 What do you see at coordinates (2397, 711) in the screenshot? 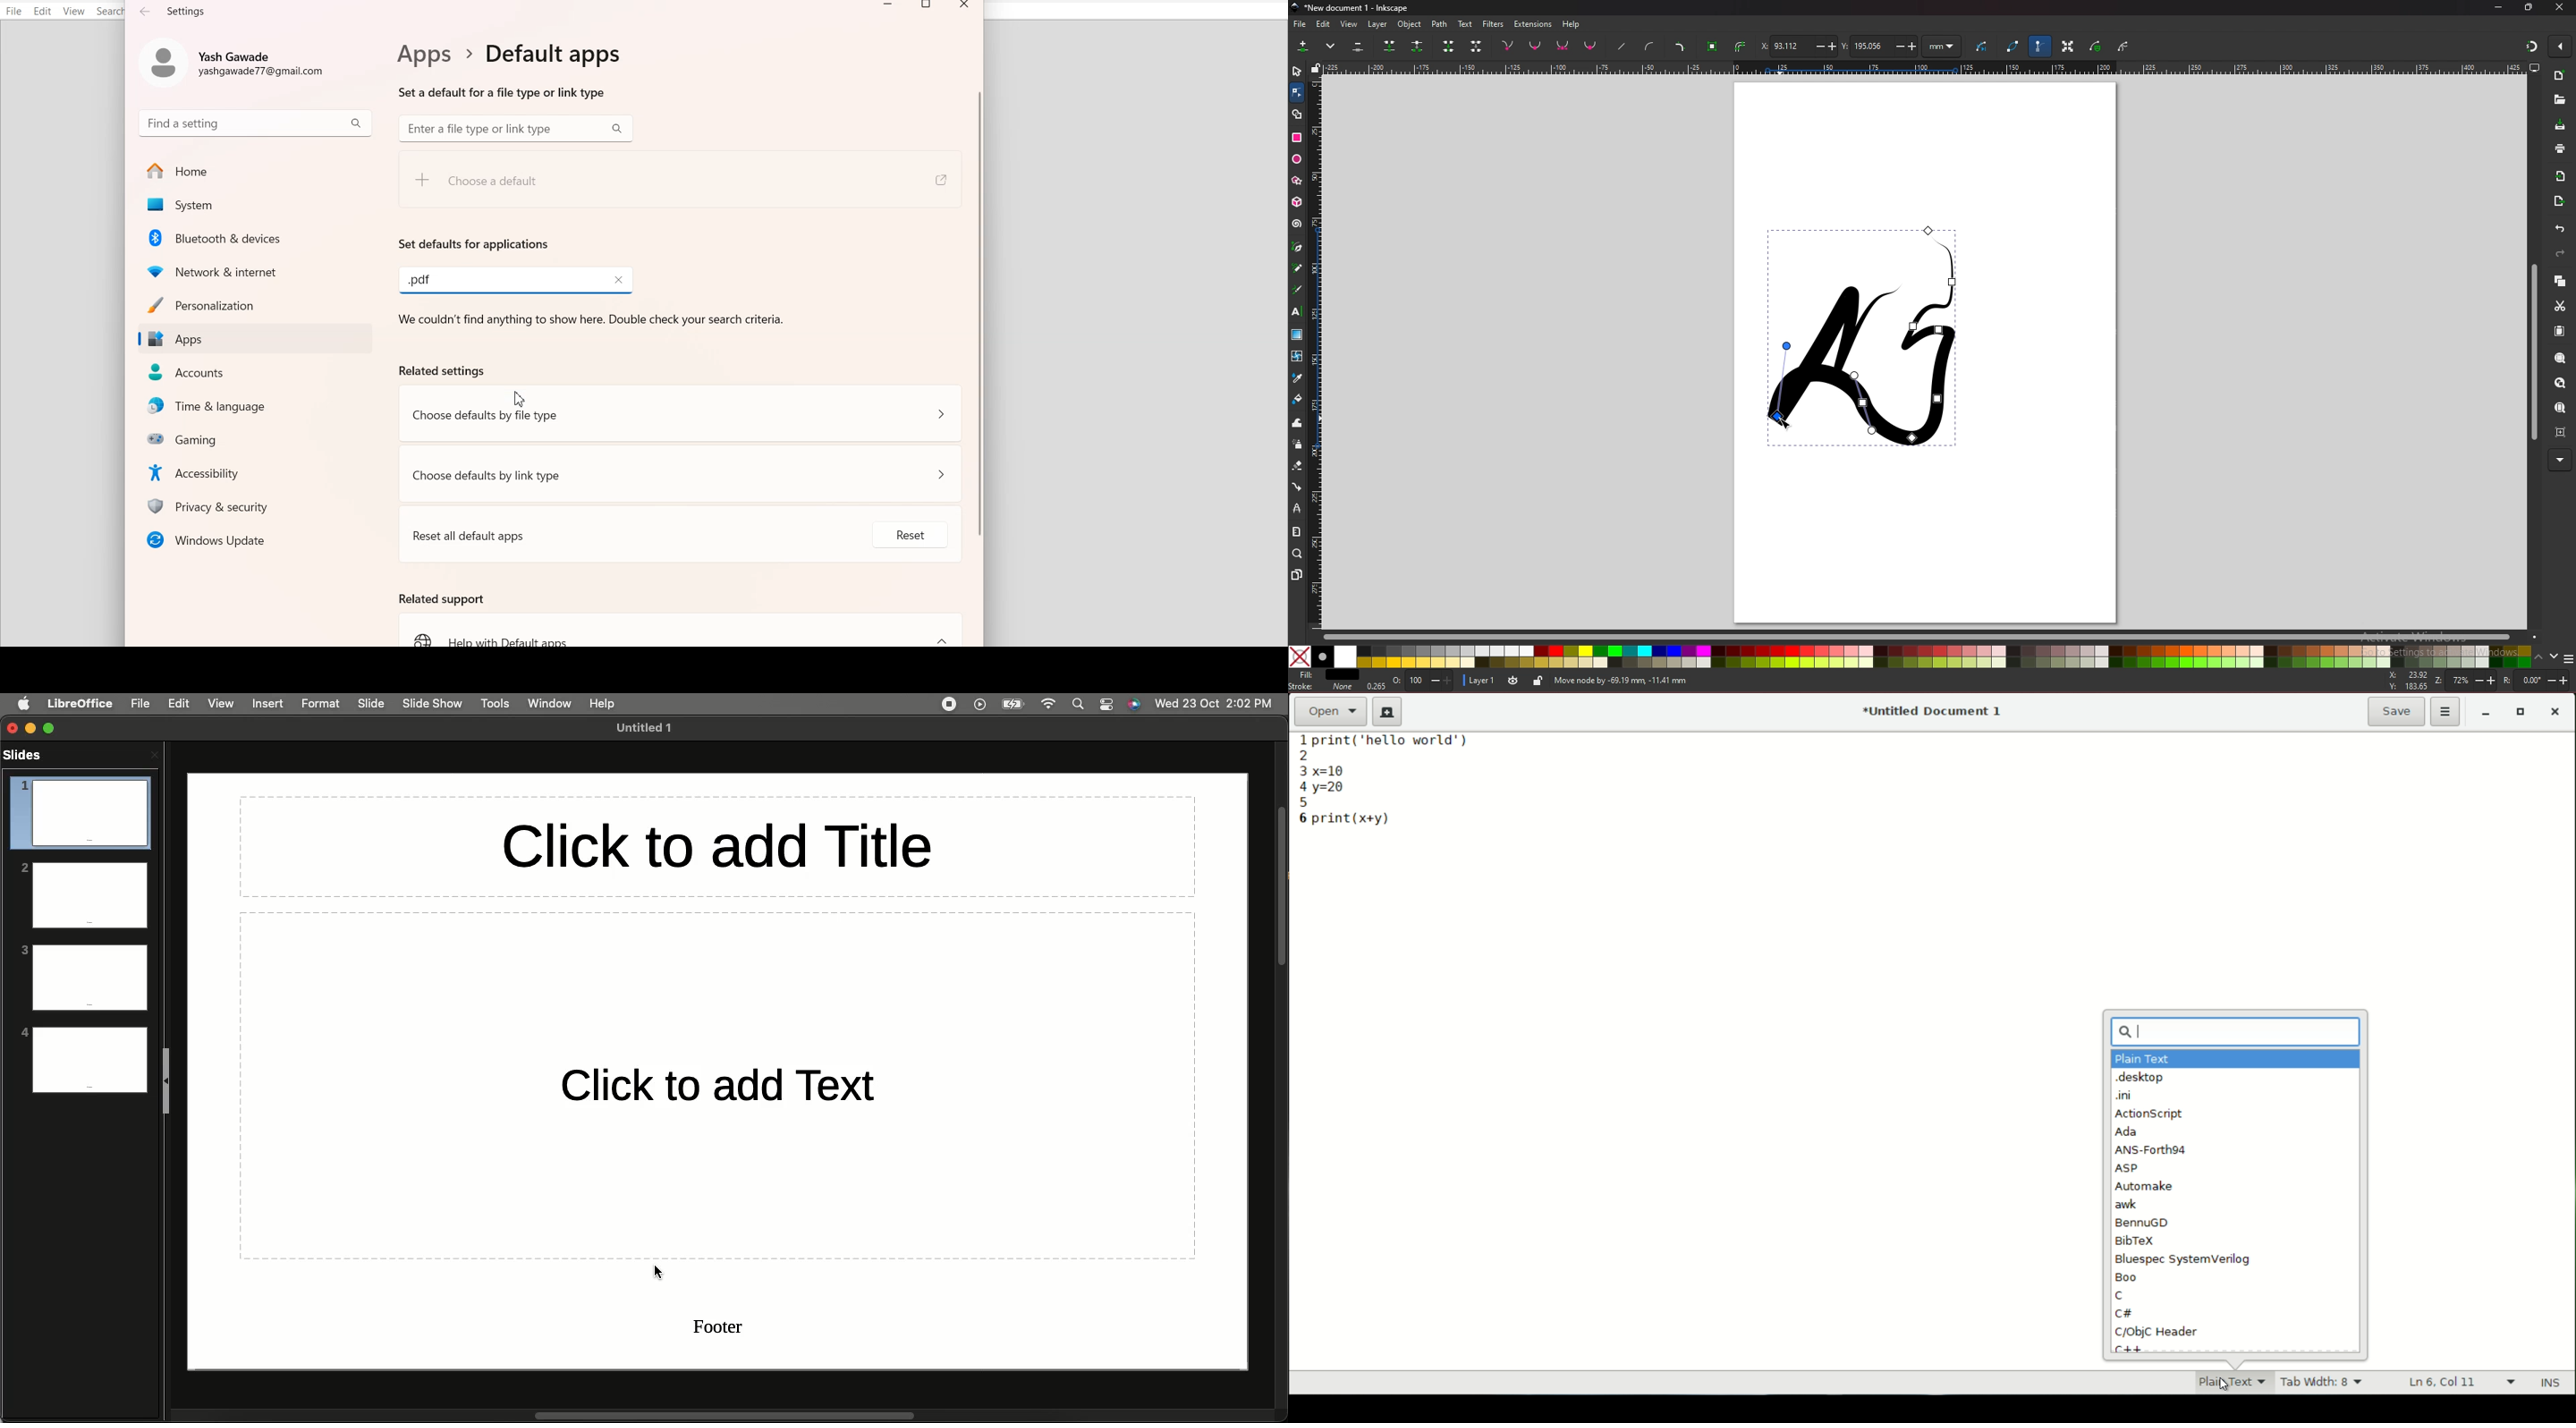
I see `save` at bounding box center [2397, 711].